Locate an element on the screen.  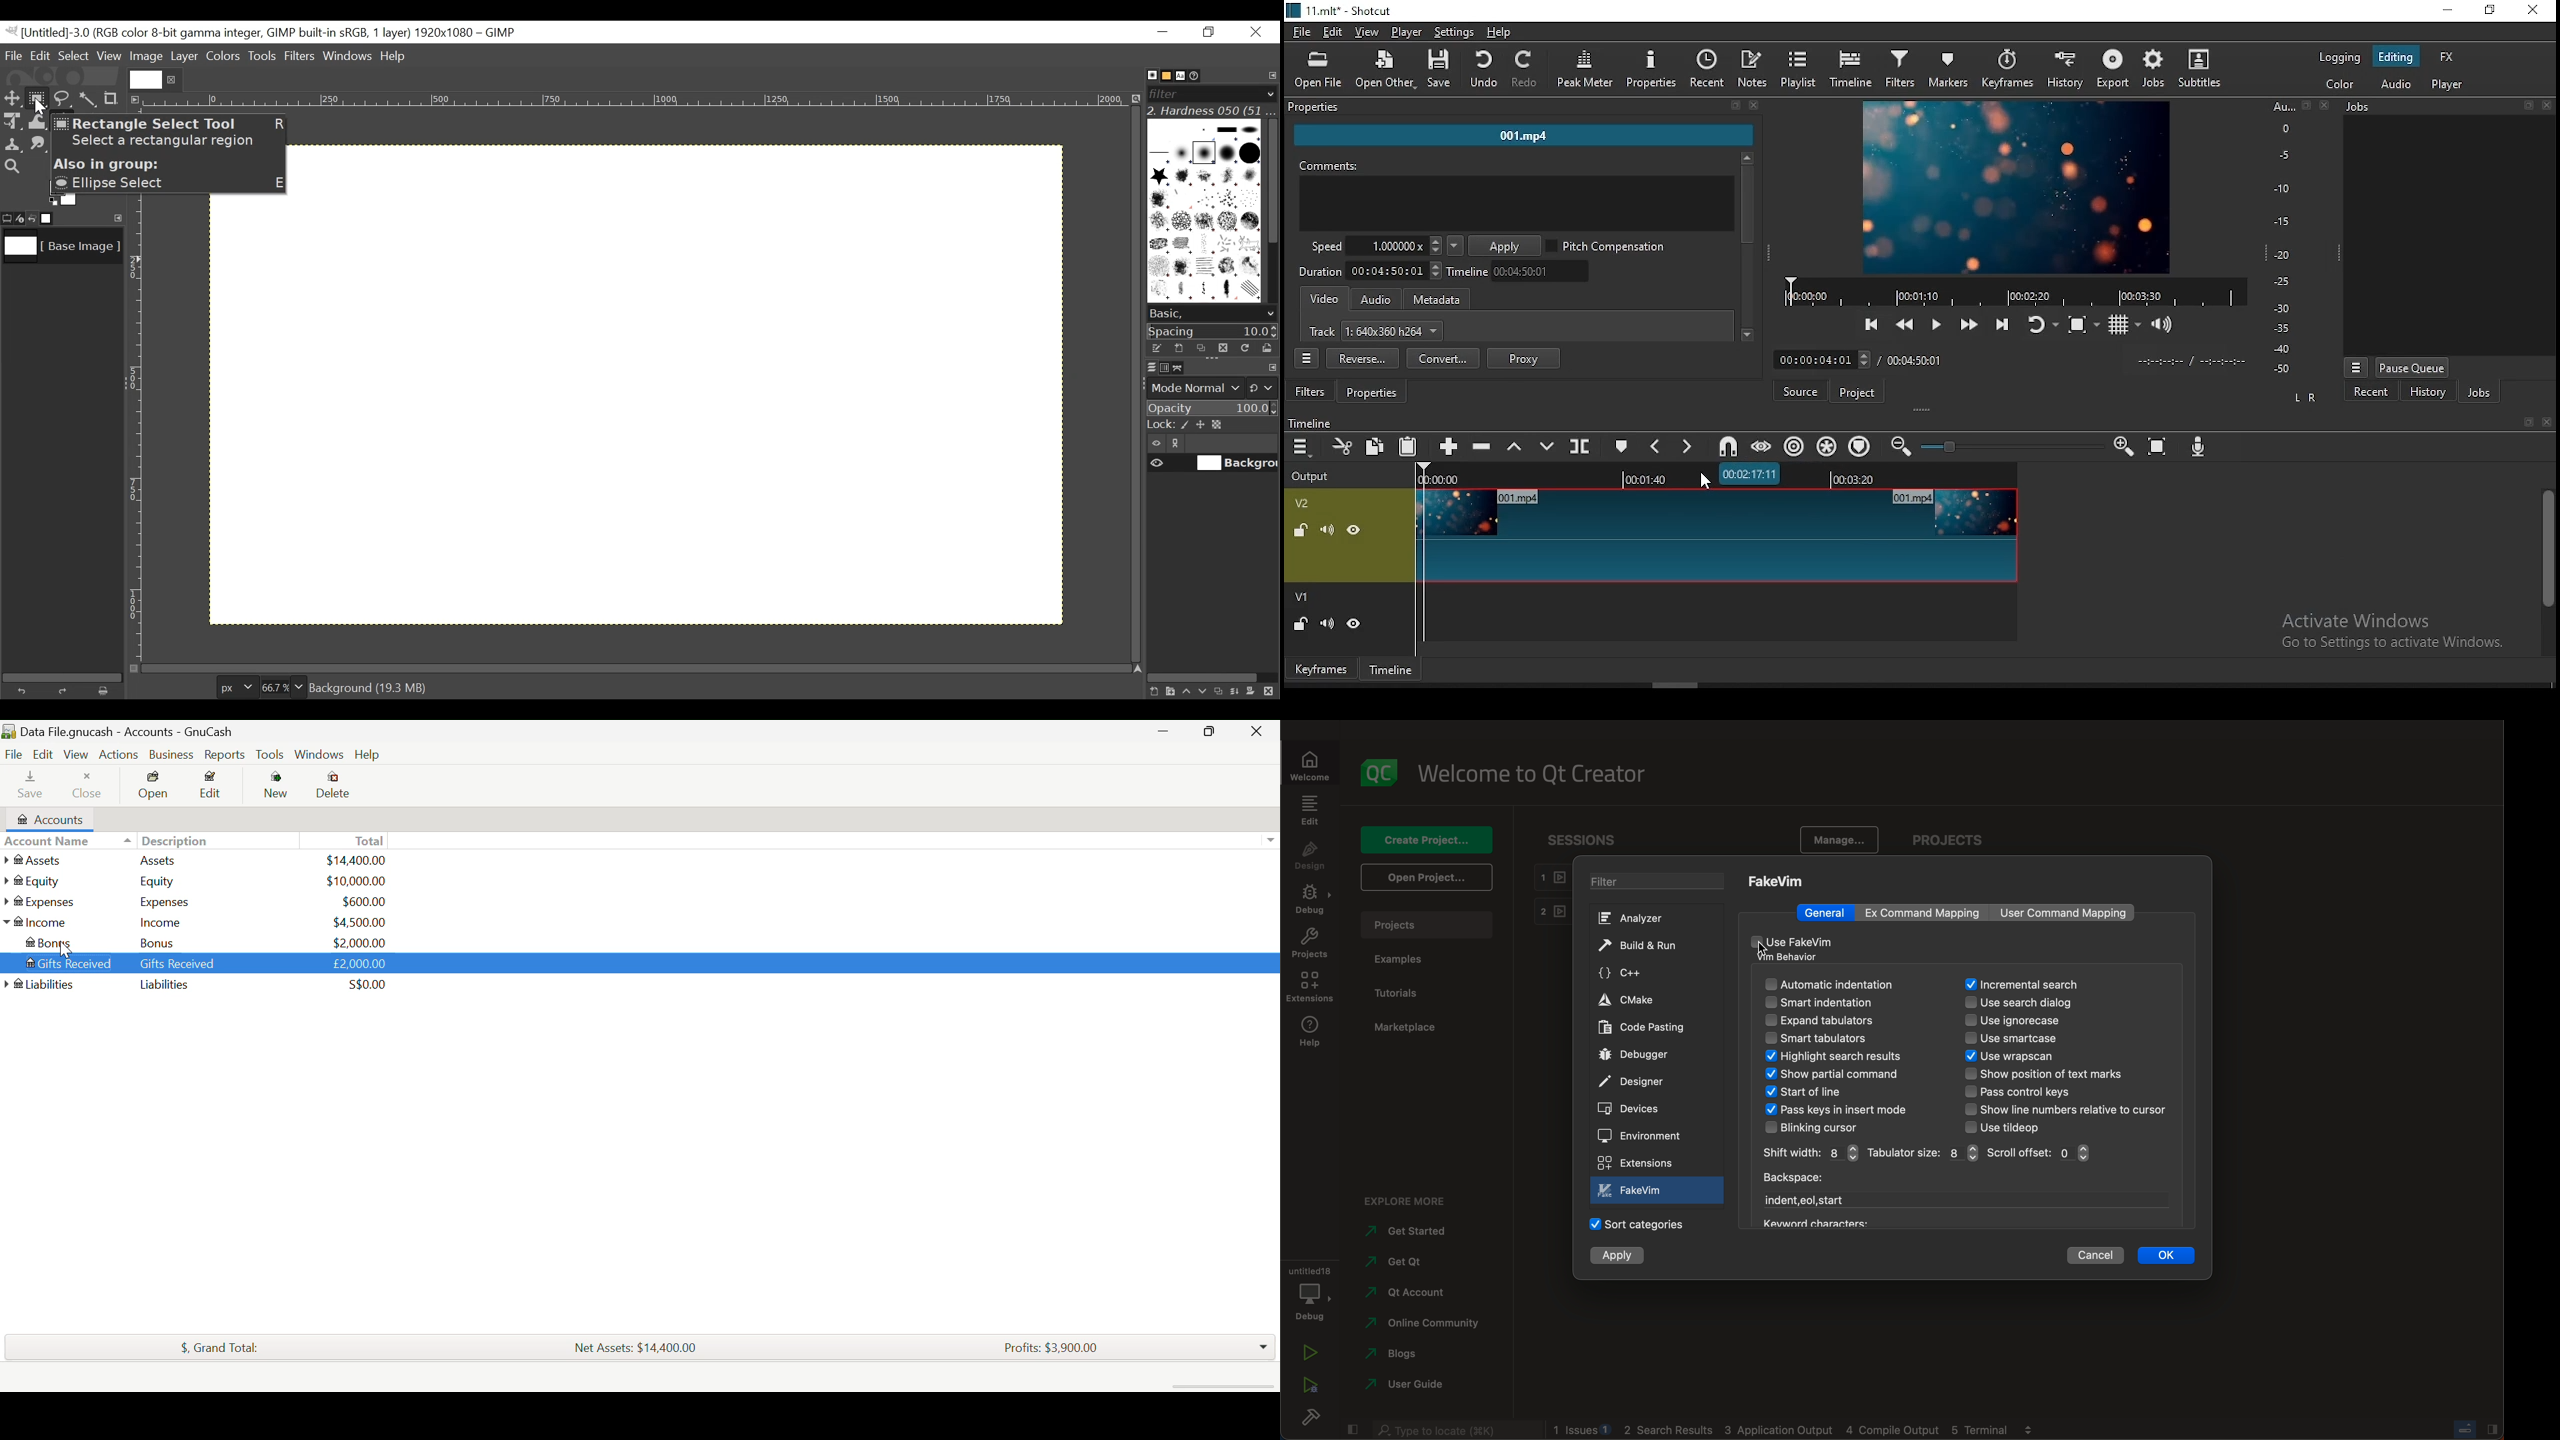
Opacity is located at coordinates (1211, 409).